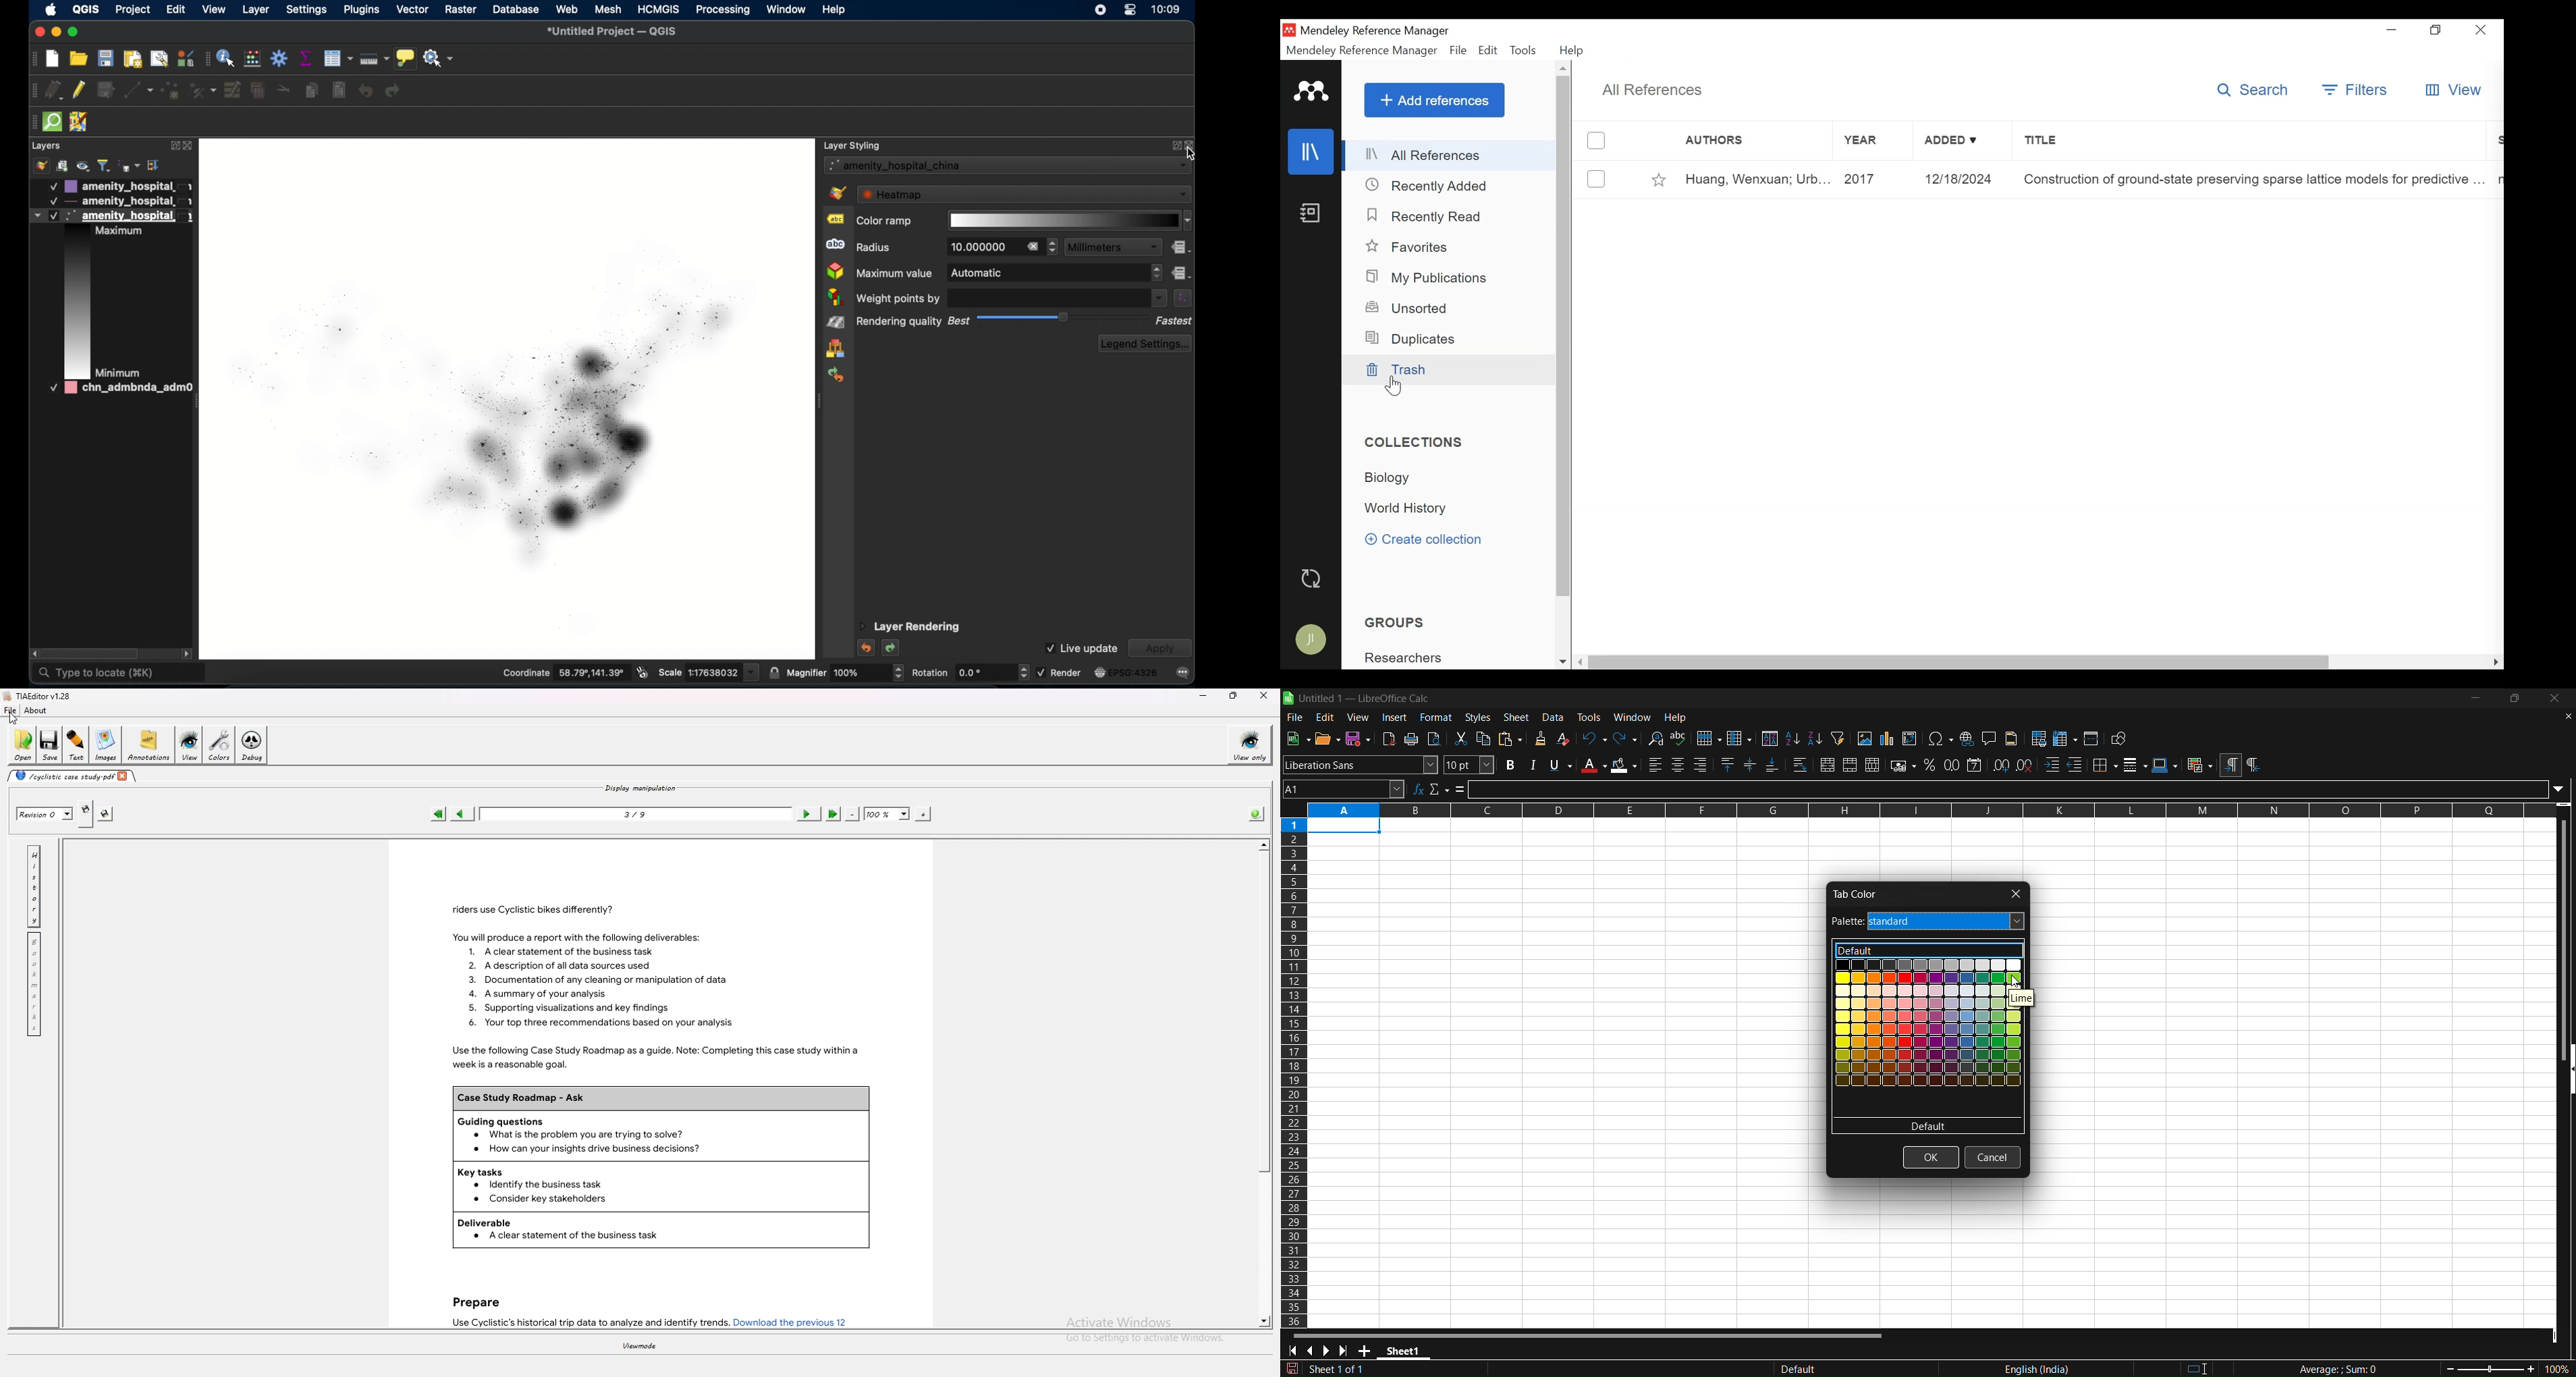  I want to click on scroll to next sheet, so click(1327, 1351).